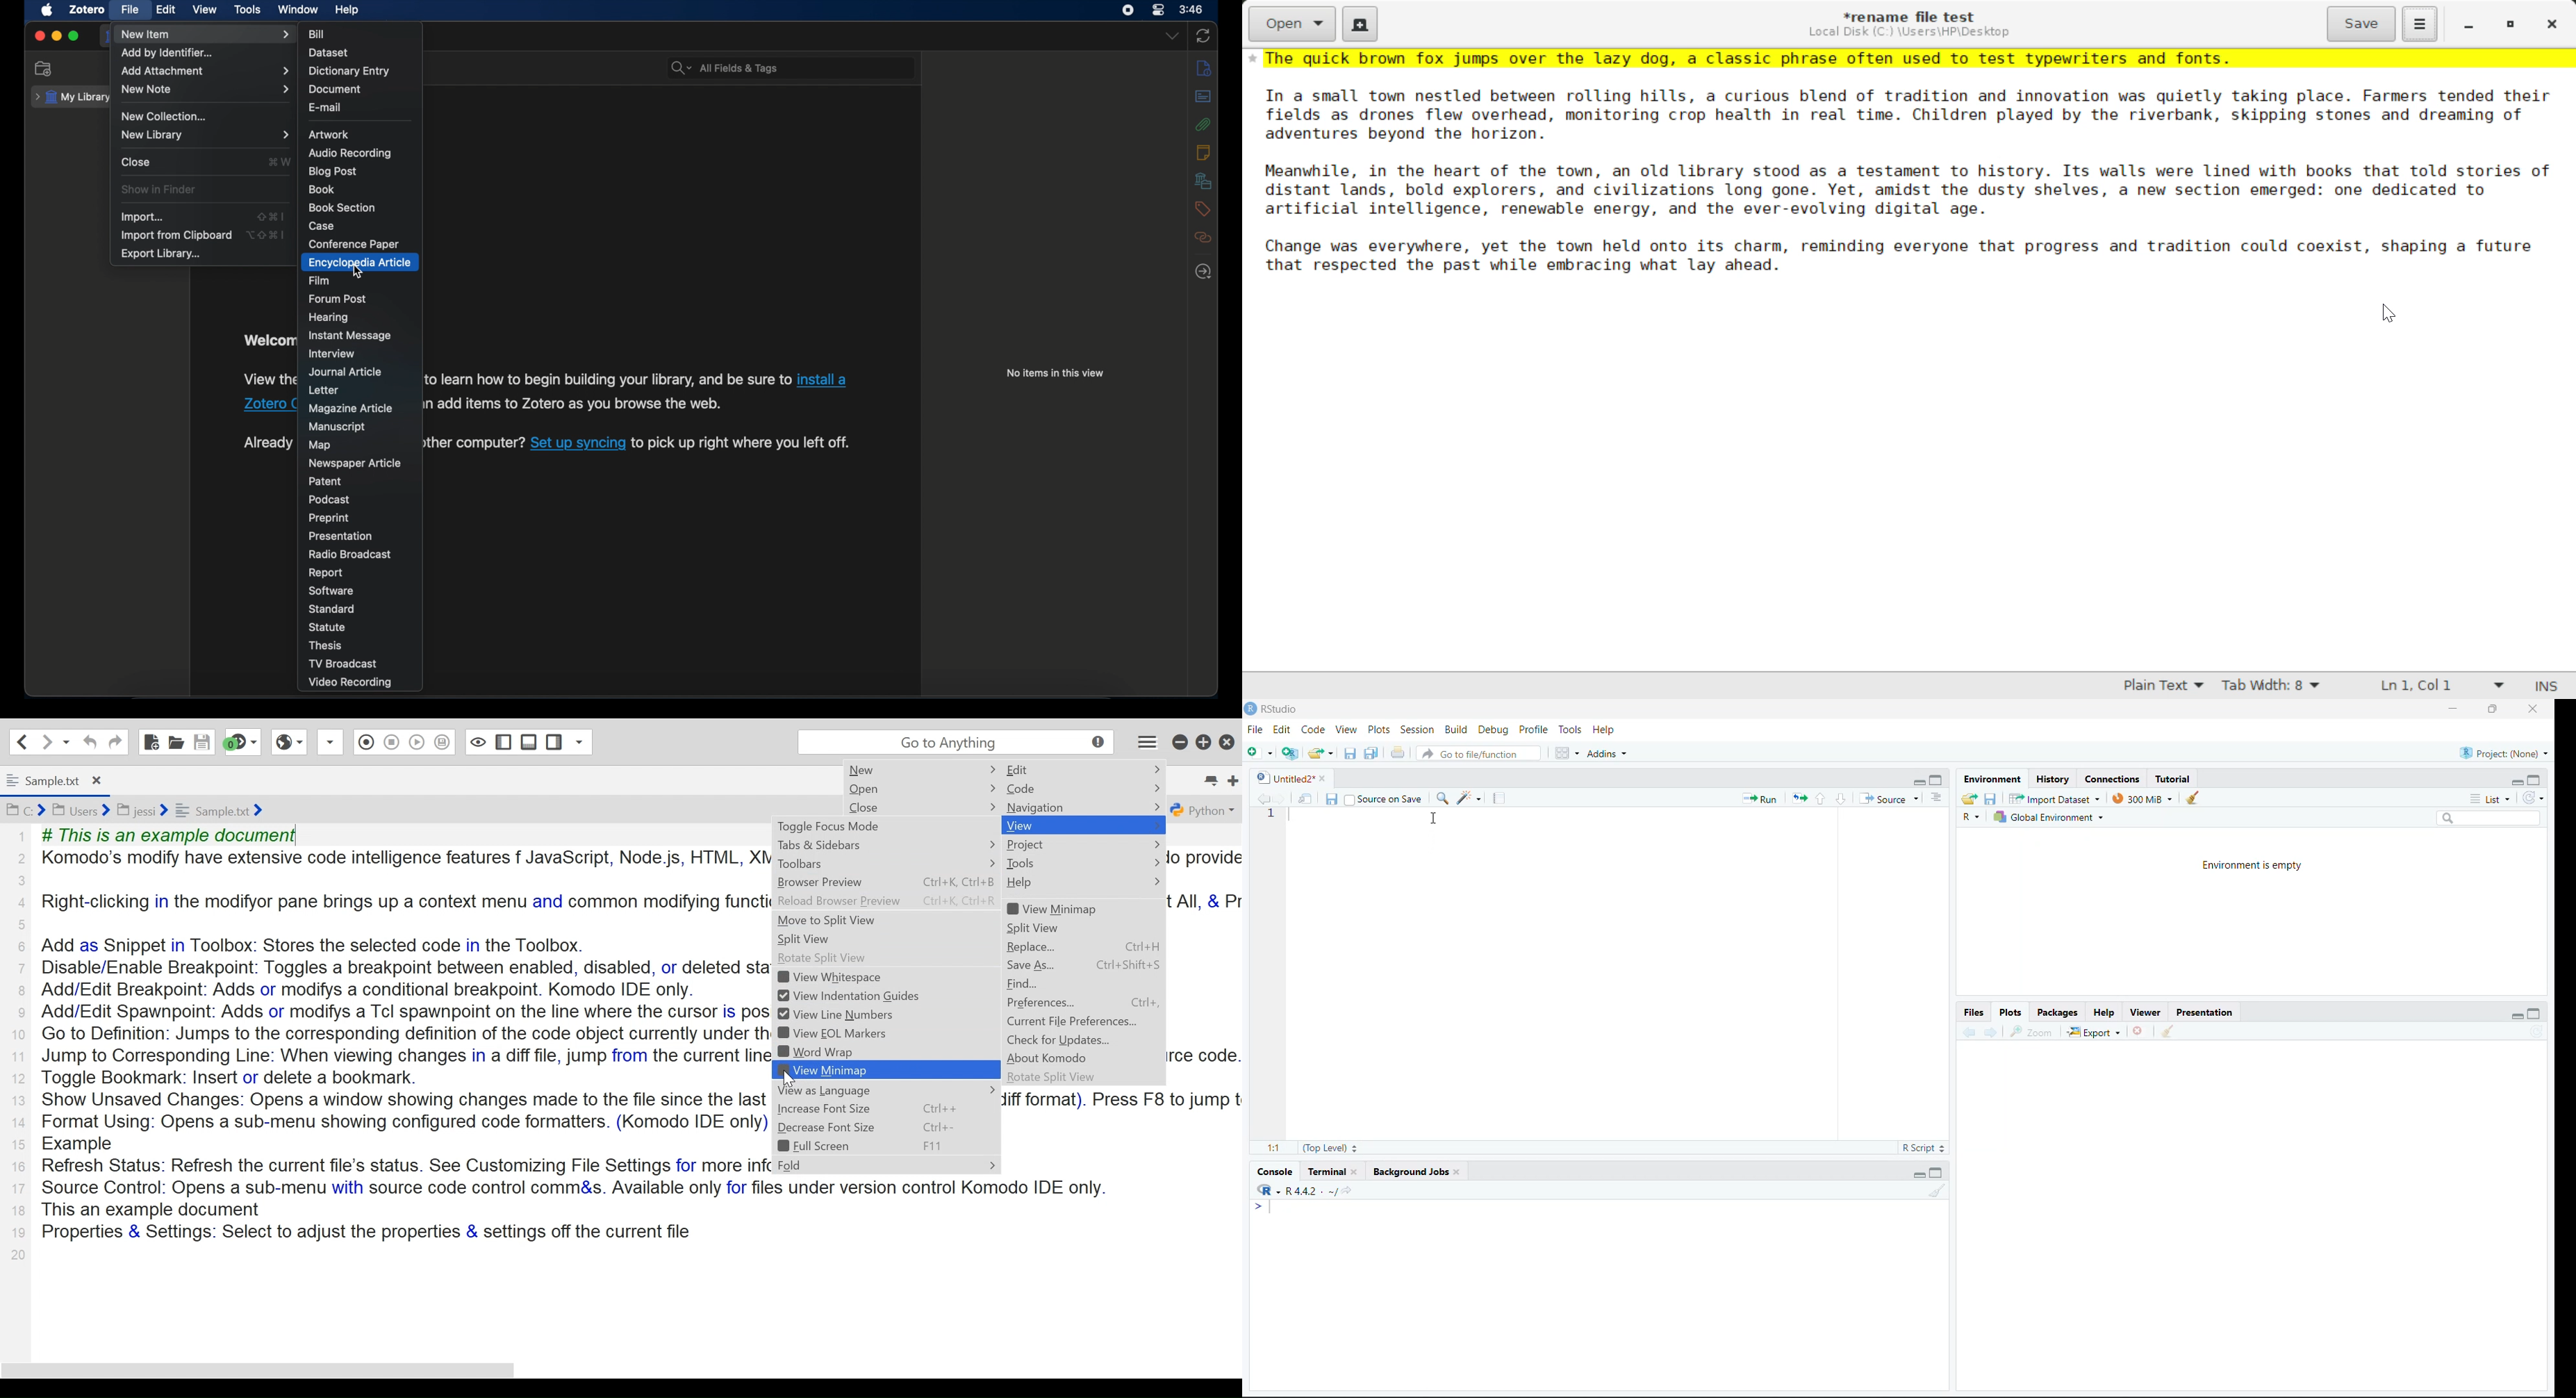 The image size is (2576, 1400). I want to click on hide r script, so click(1916, 1173).